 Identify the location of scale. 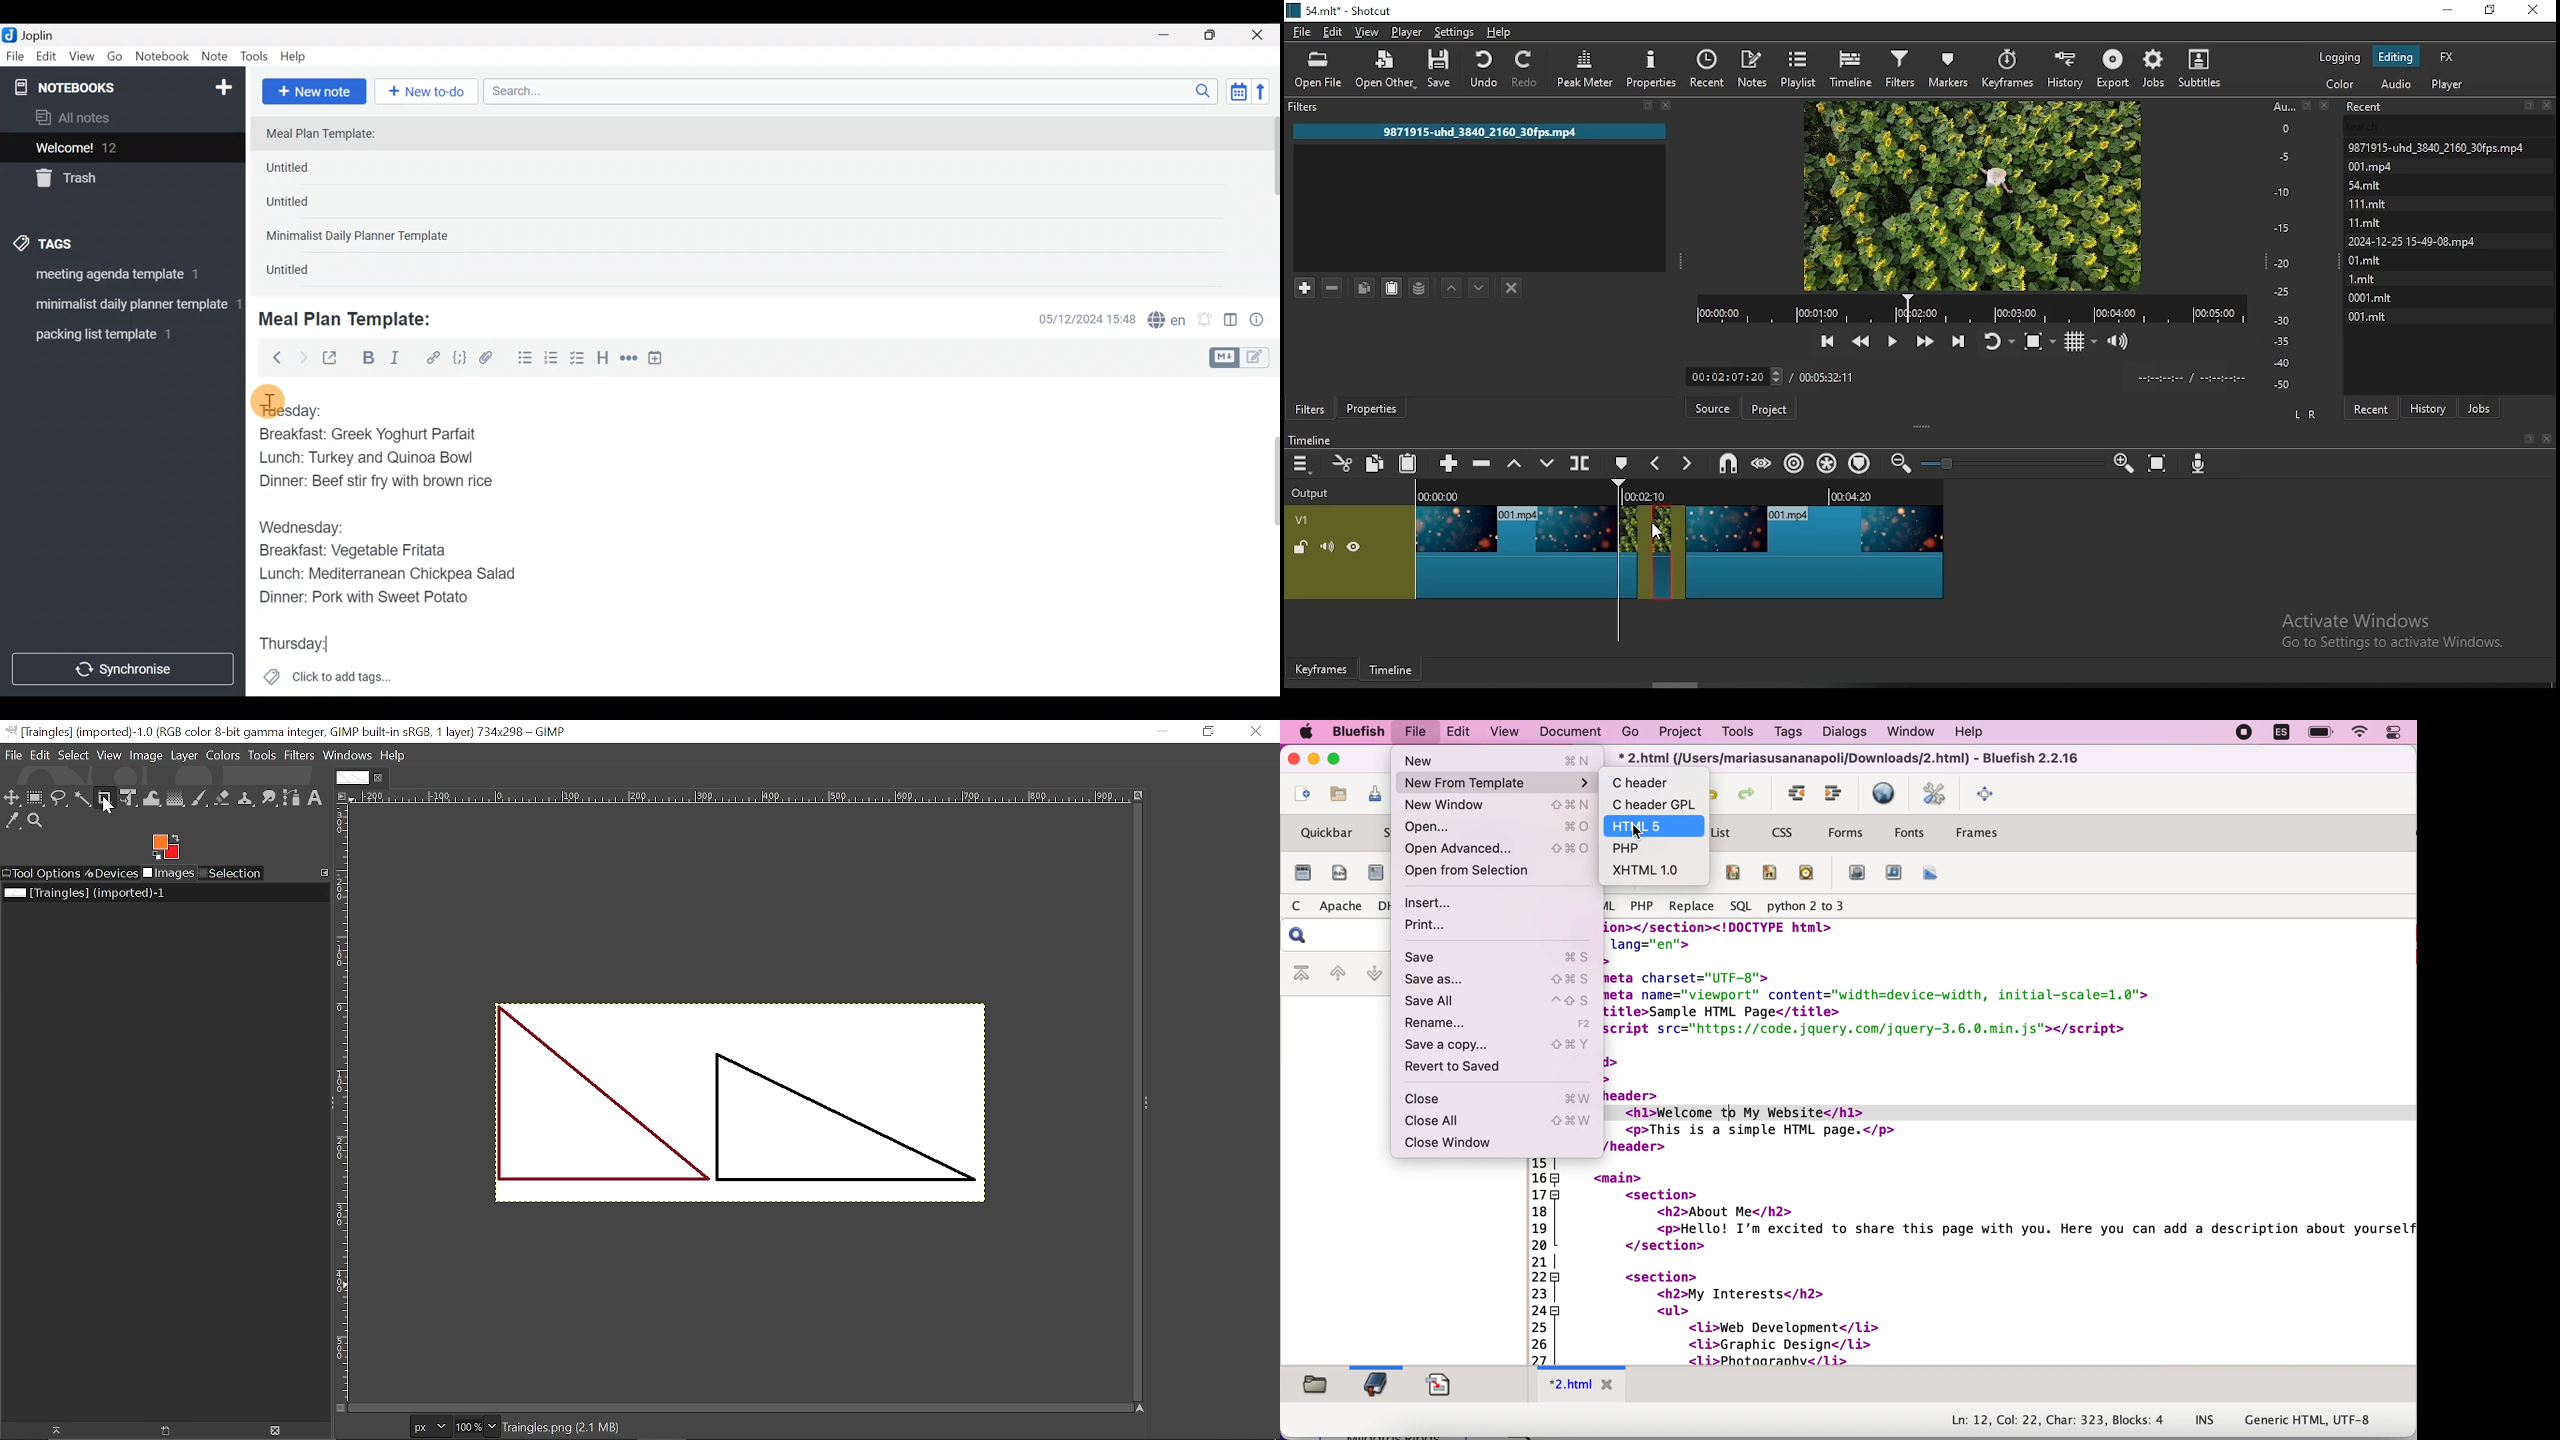
(2288, 243).